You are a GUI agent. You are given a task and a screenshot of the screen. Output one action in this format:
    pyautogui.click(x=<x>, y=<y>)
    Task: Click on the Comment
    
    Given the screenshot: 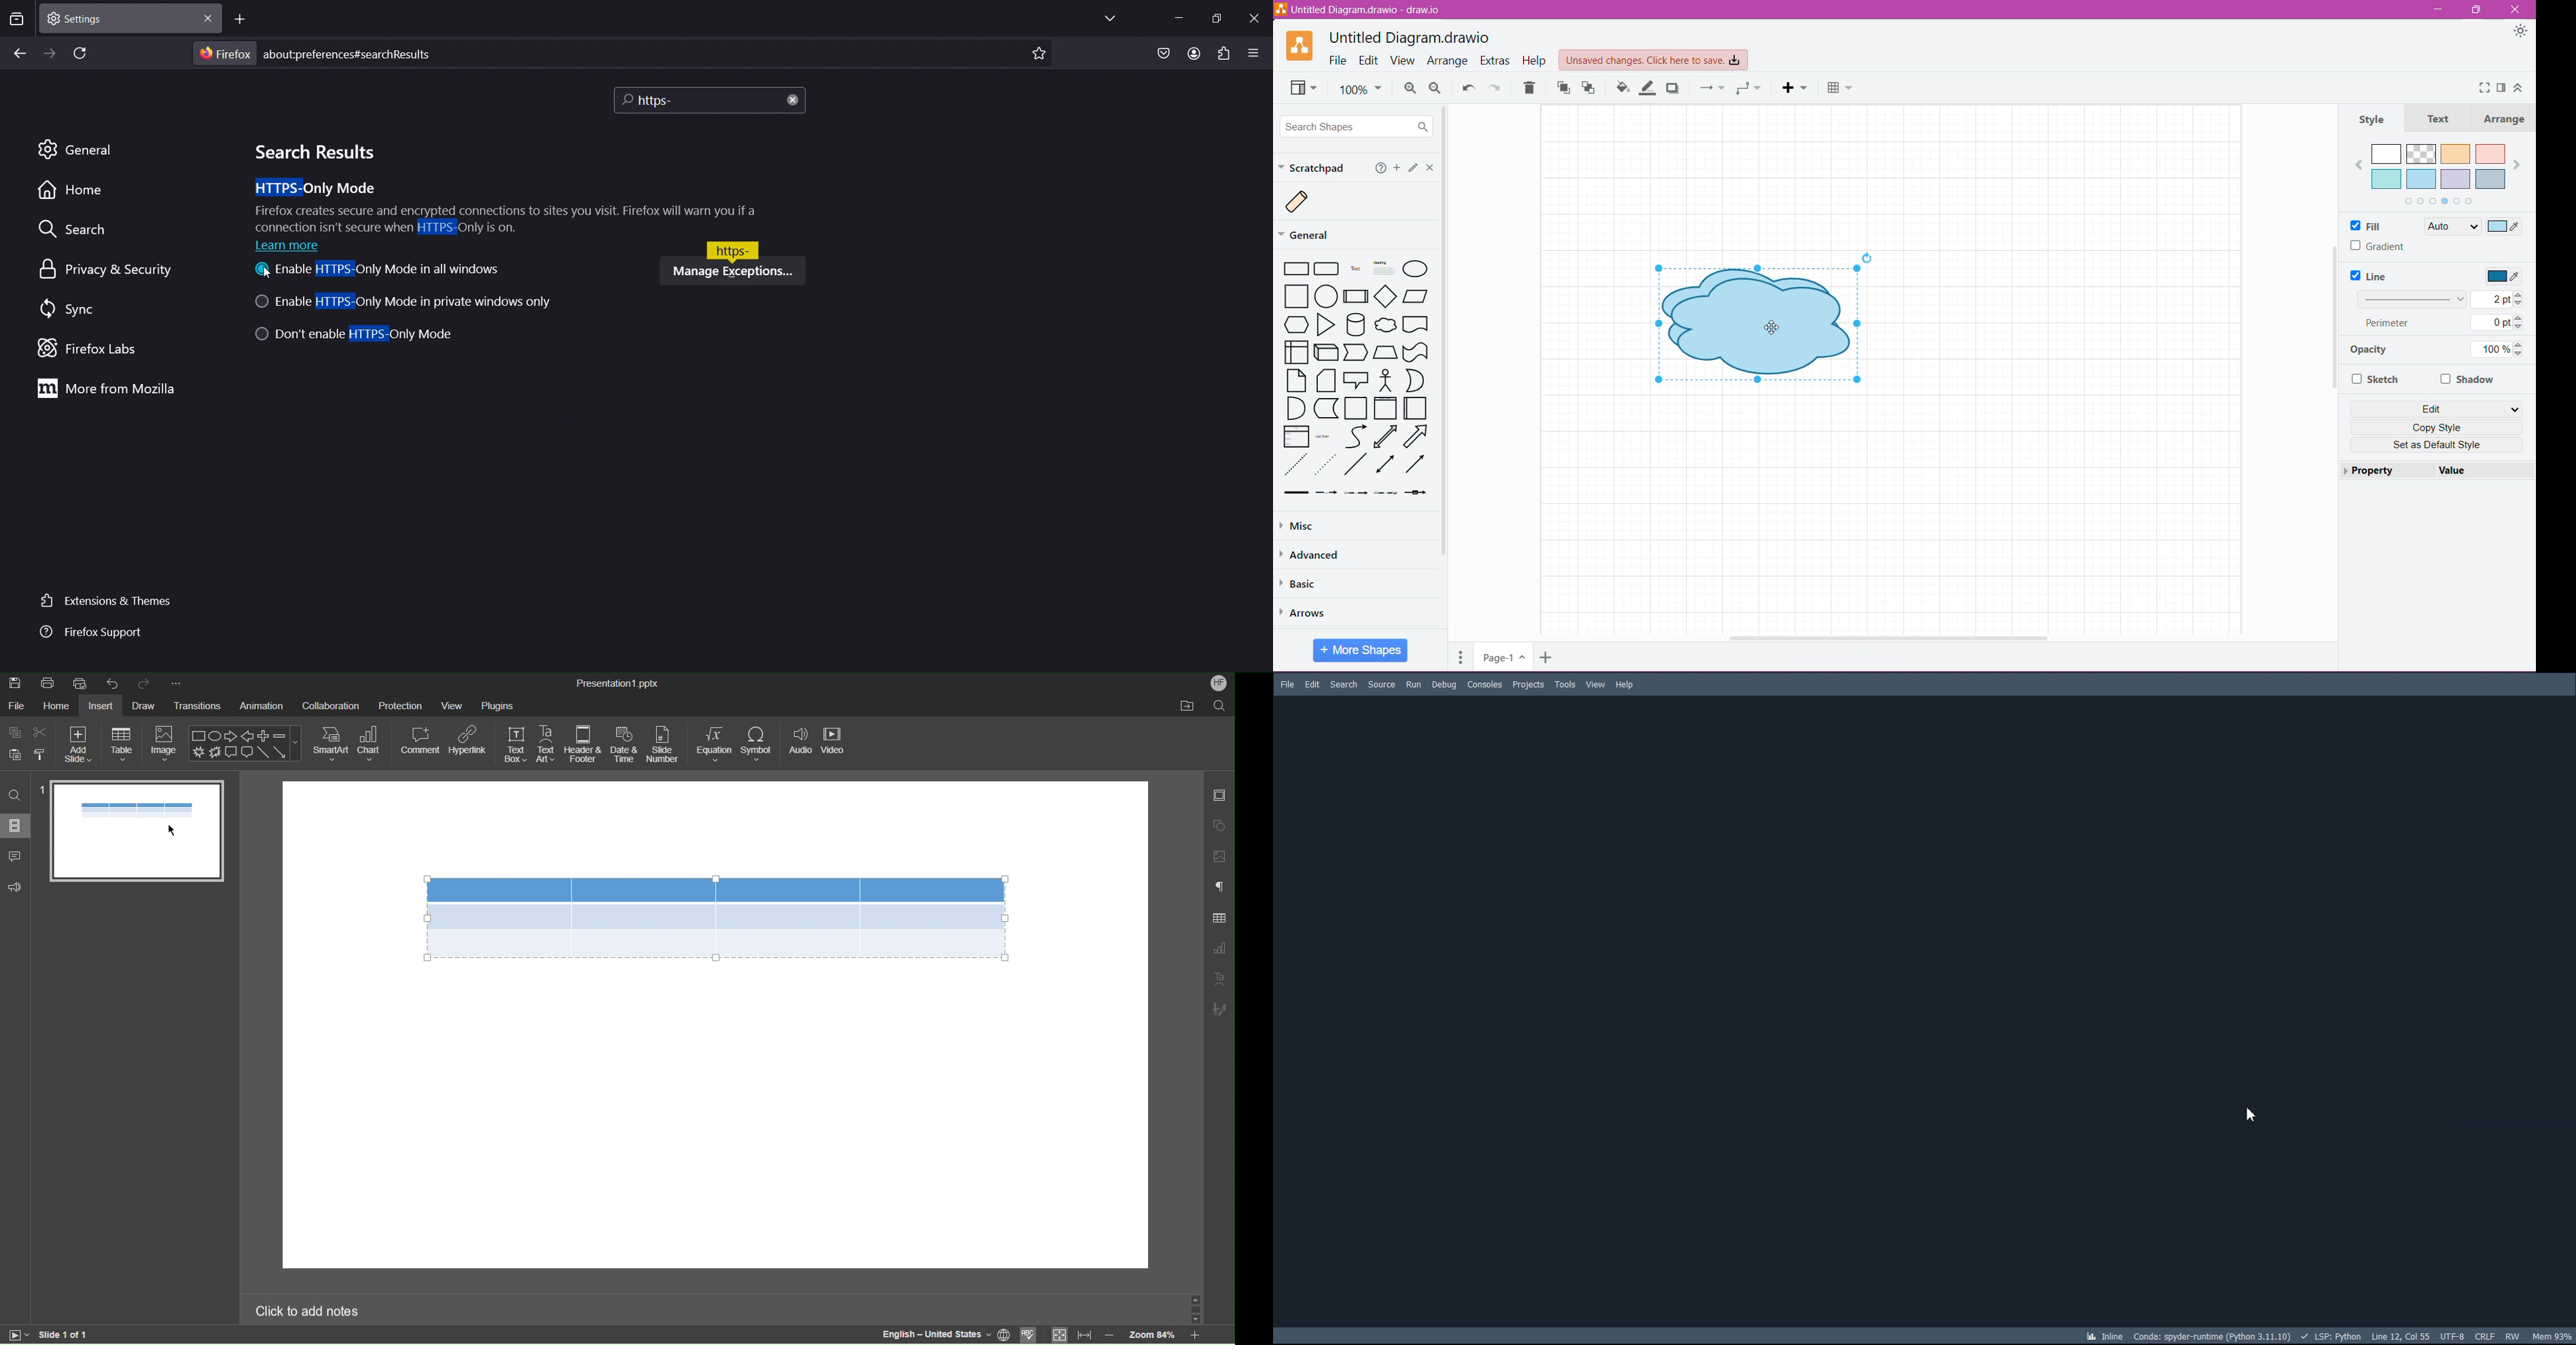 What is the action you would take?
    pyautogui.click(x=421, y=741)
    